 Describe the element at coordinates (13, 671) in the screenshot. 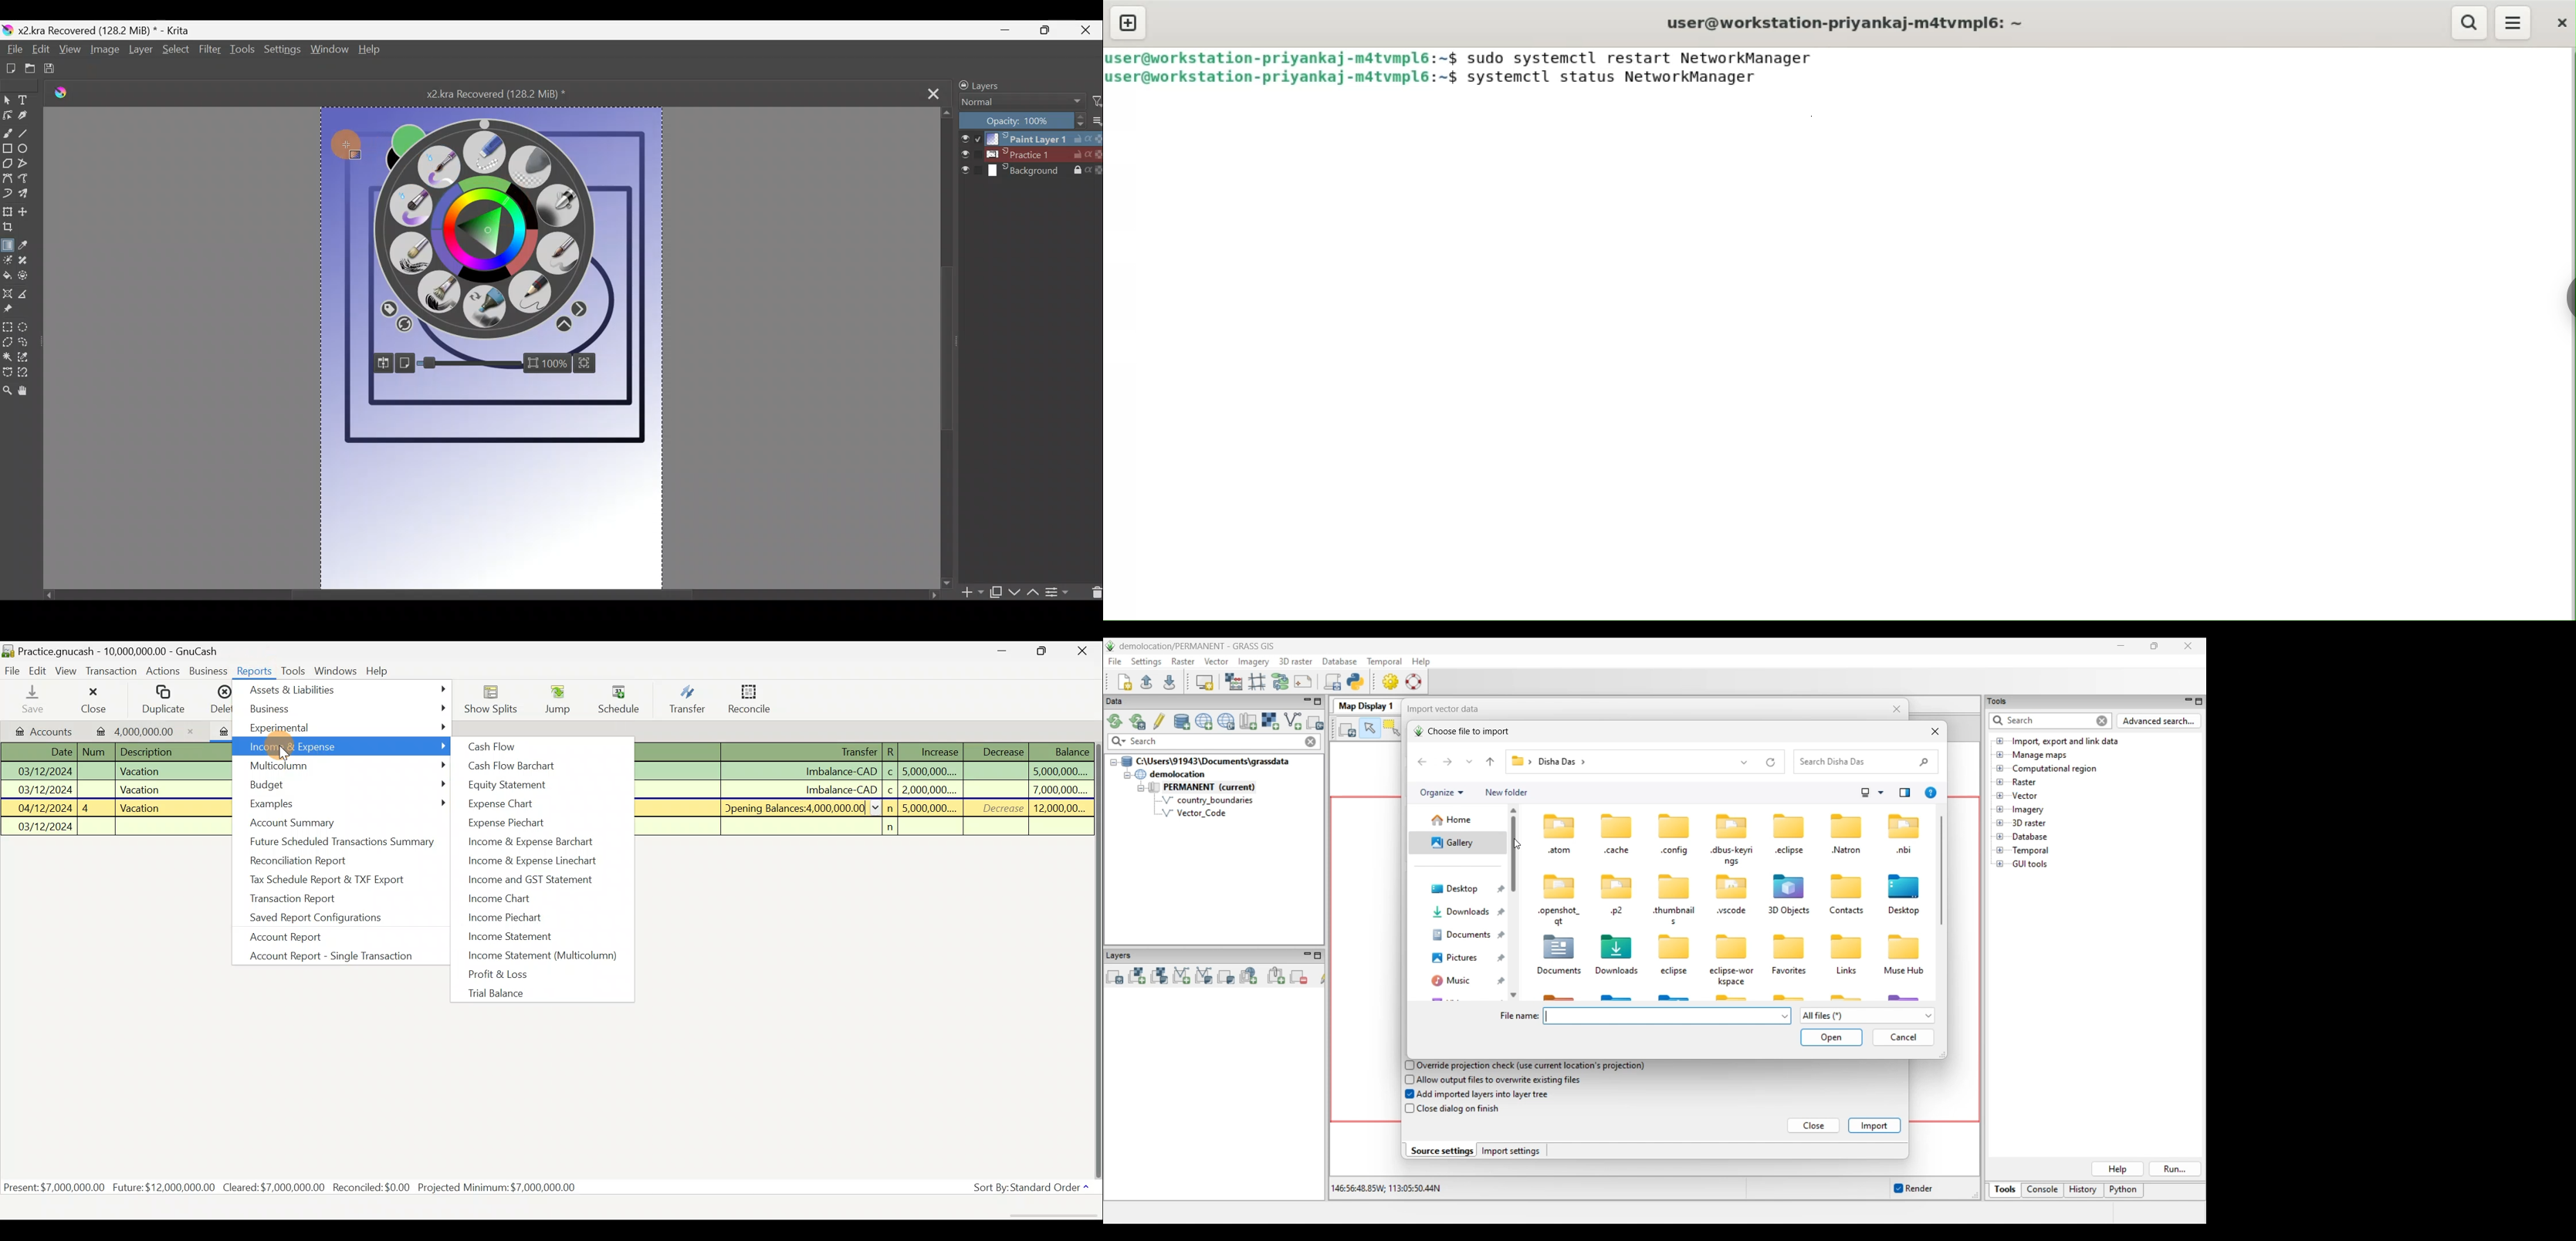

I see `File` at that location.